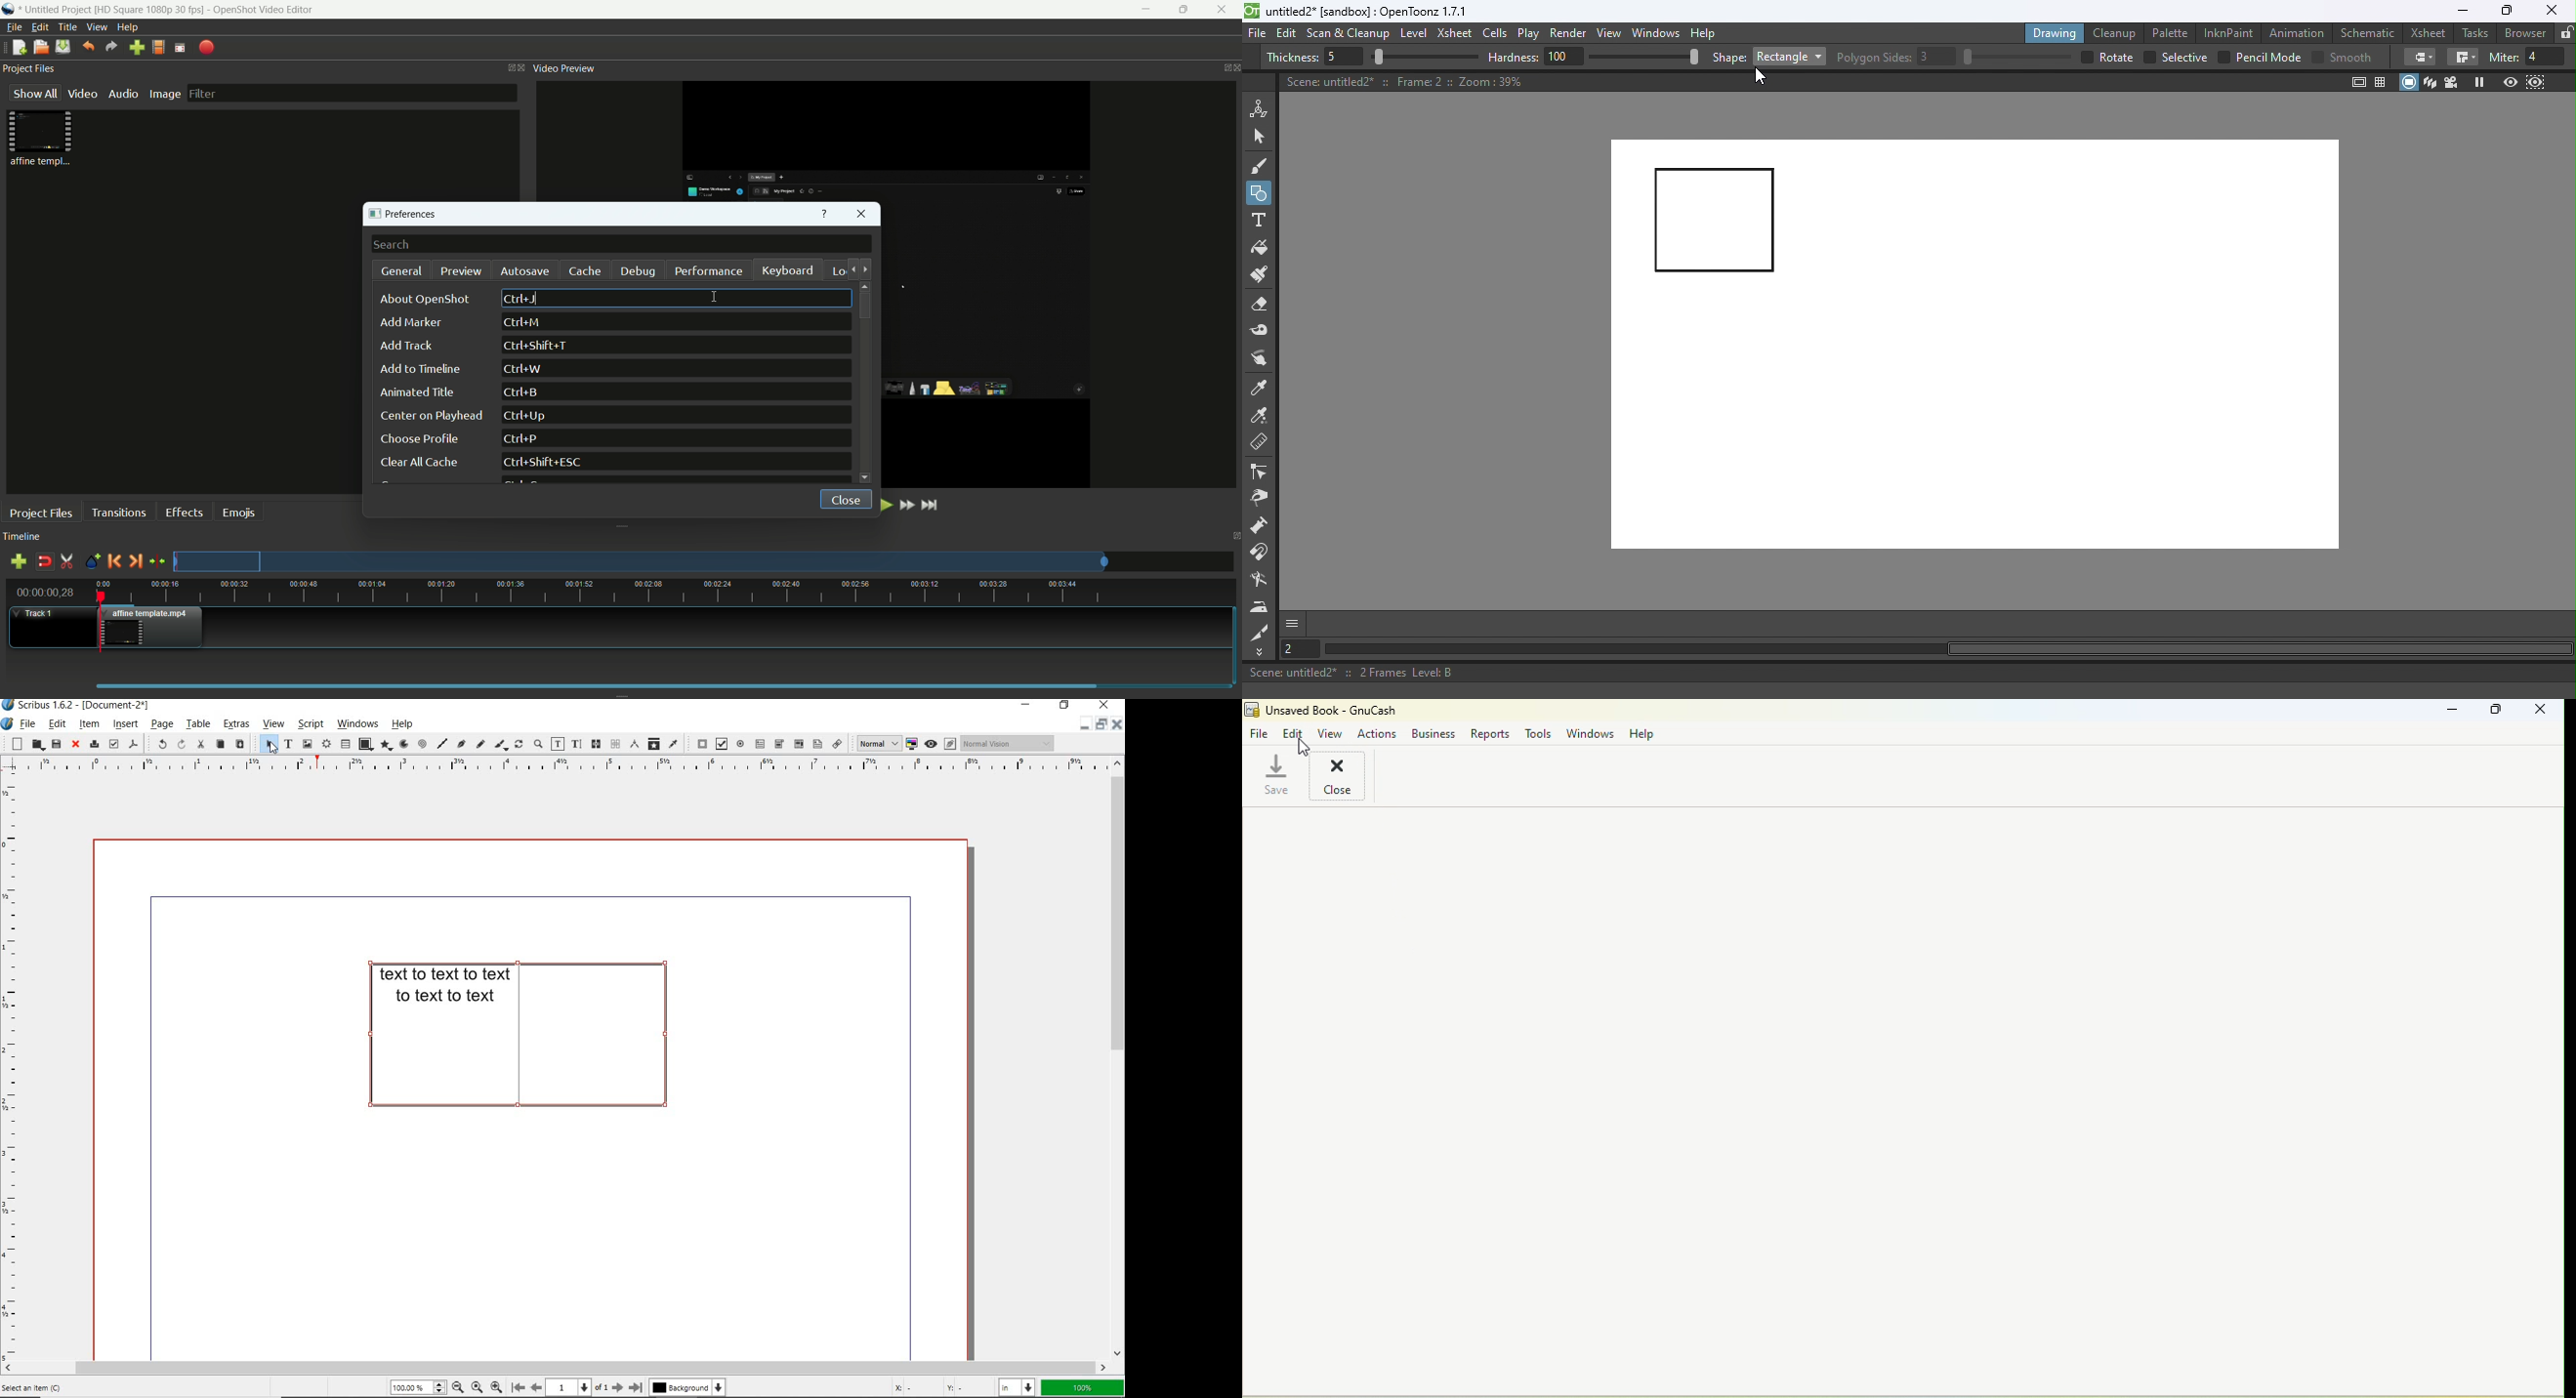 This screenshot has height=1400, width=2576. Describe the element at coordinates (2537, 82) in the screenshot. I see `Sub-Camera view` at that location.